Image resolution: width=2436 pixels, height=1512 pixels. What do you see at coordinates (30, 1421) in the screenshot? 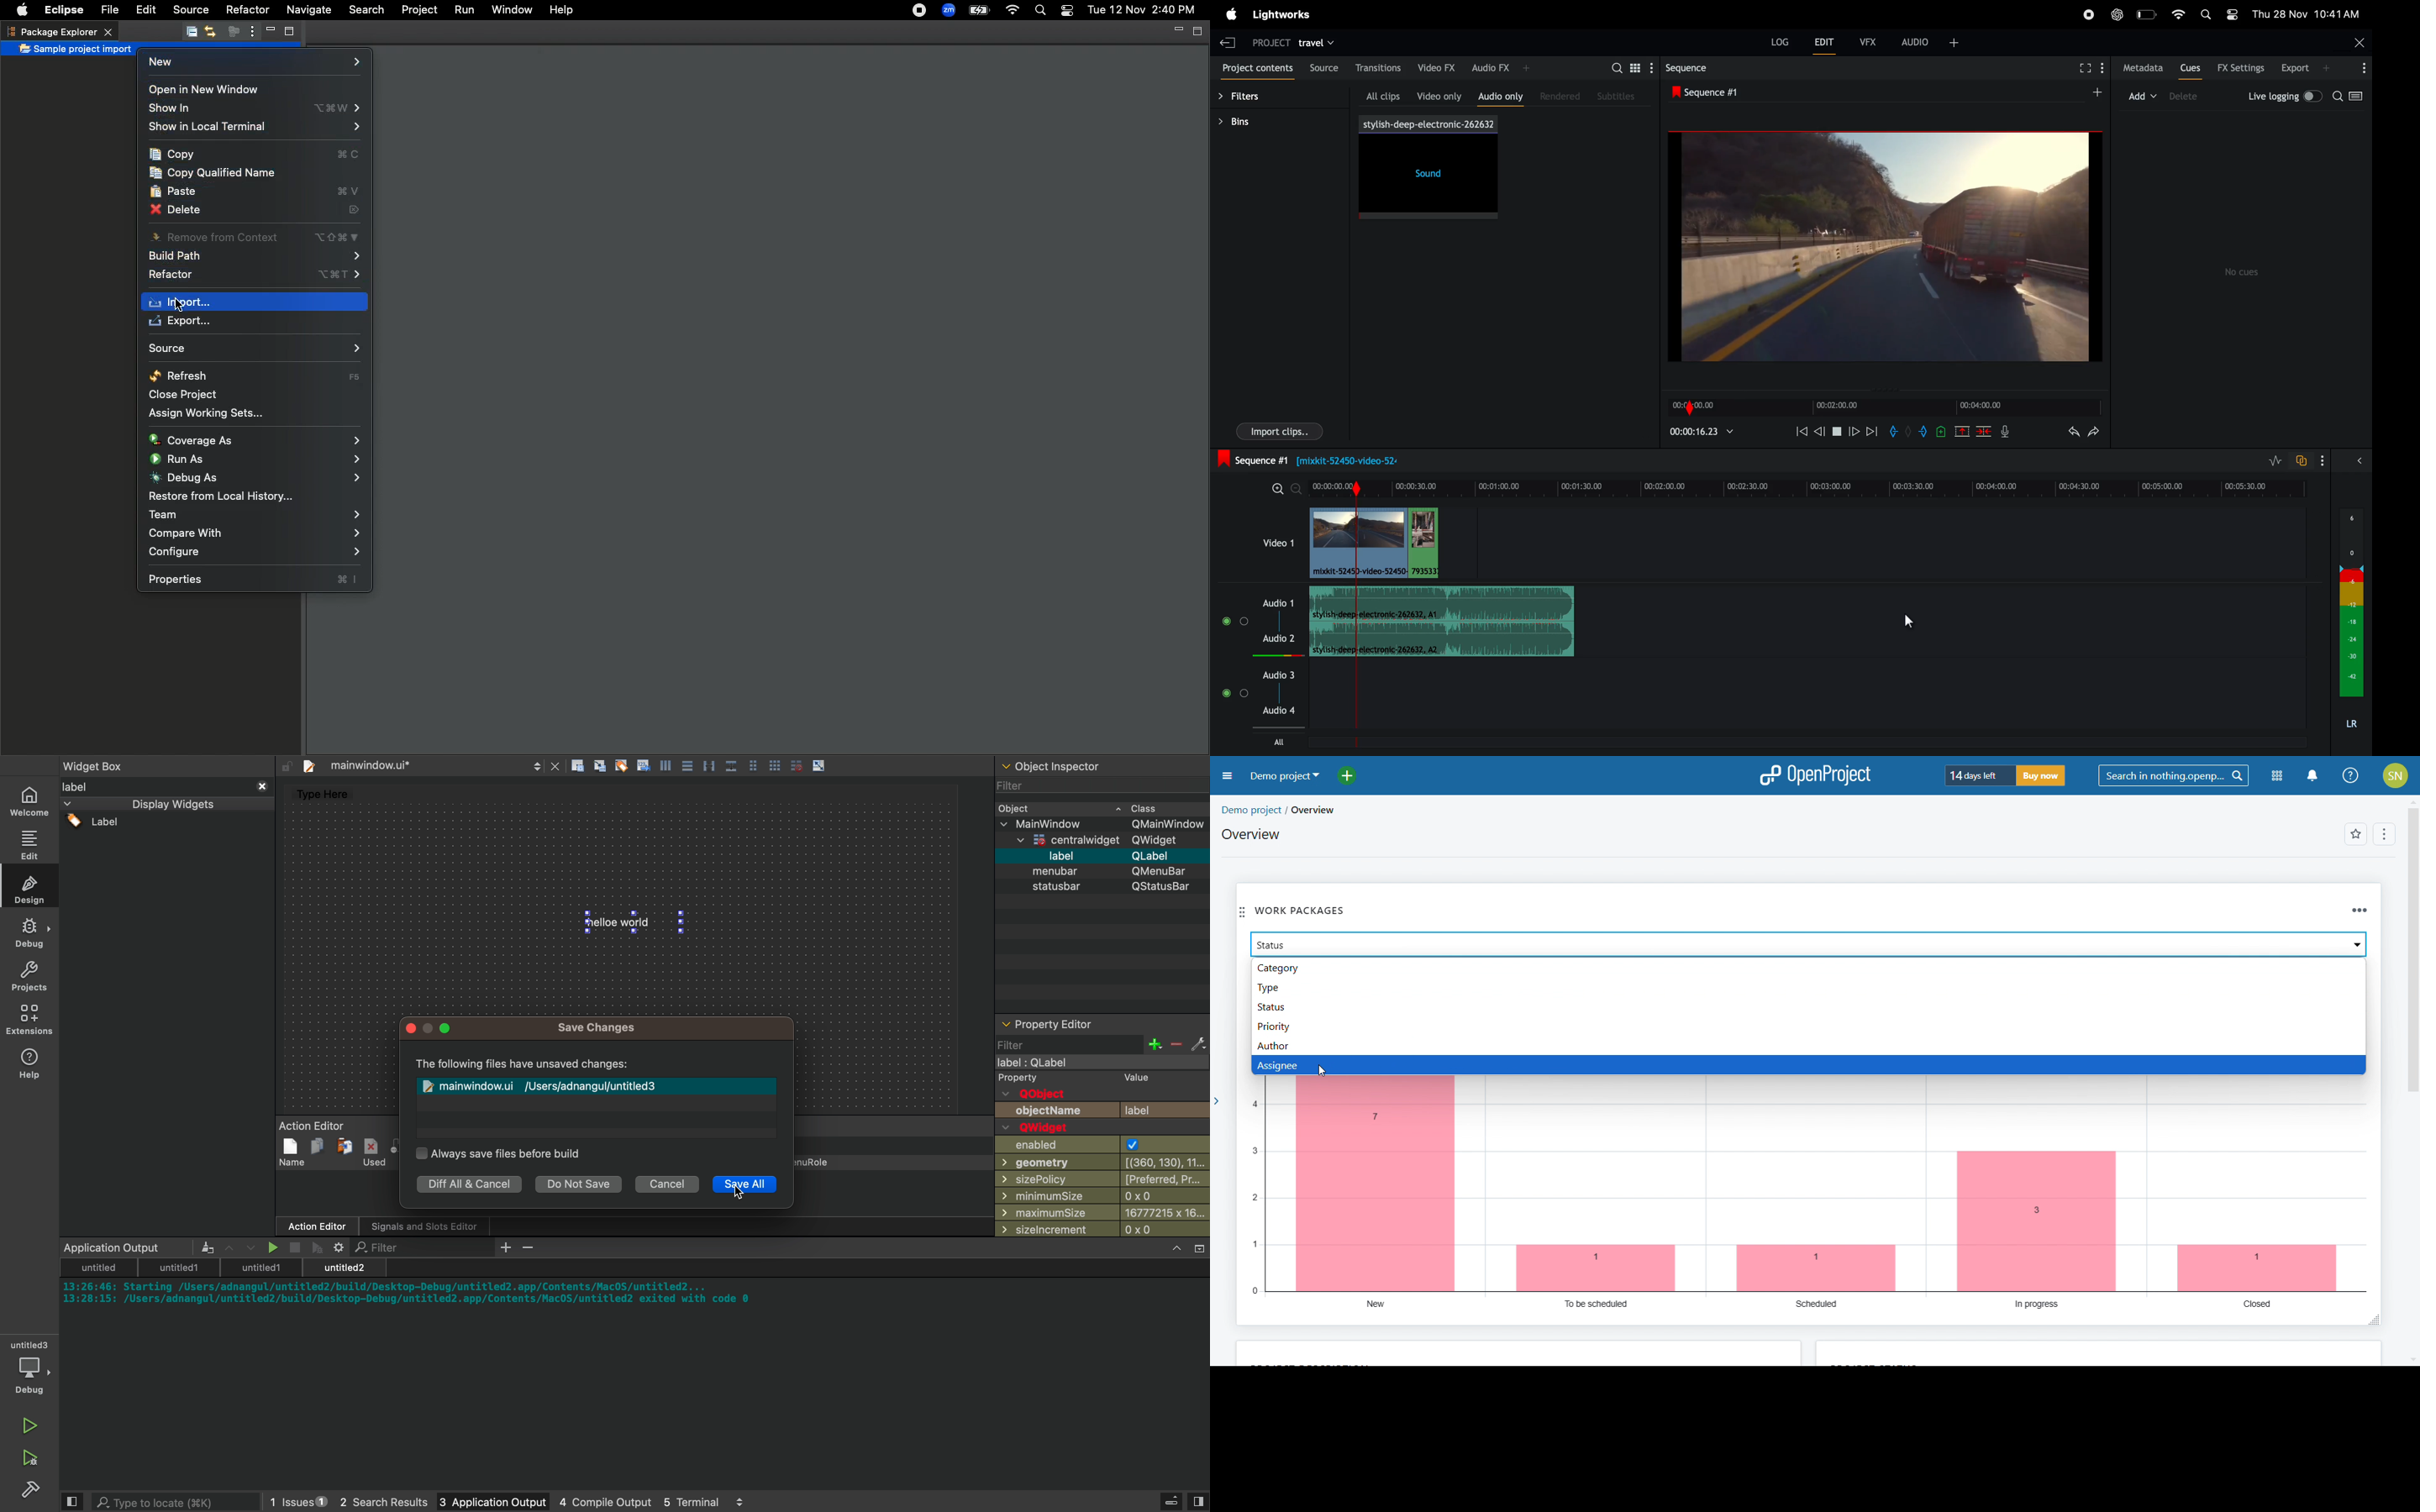
I see `run` at bounding box center [30, 1421].